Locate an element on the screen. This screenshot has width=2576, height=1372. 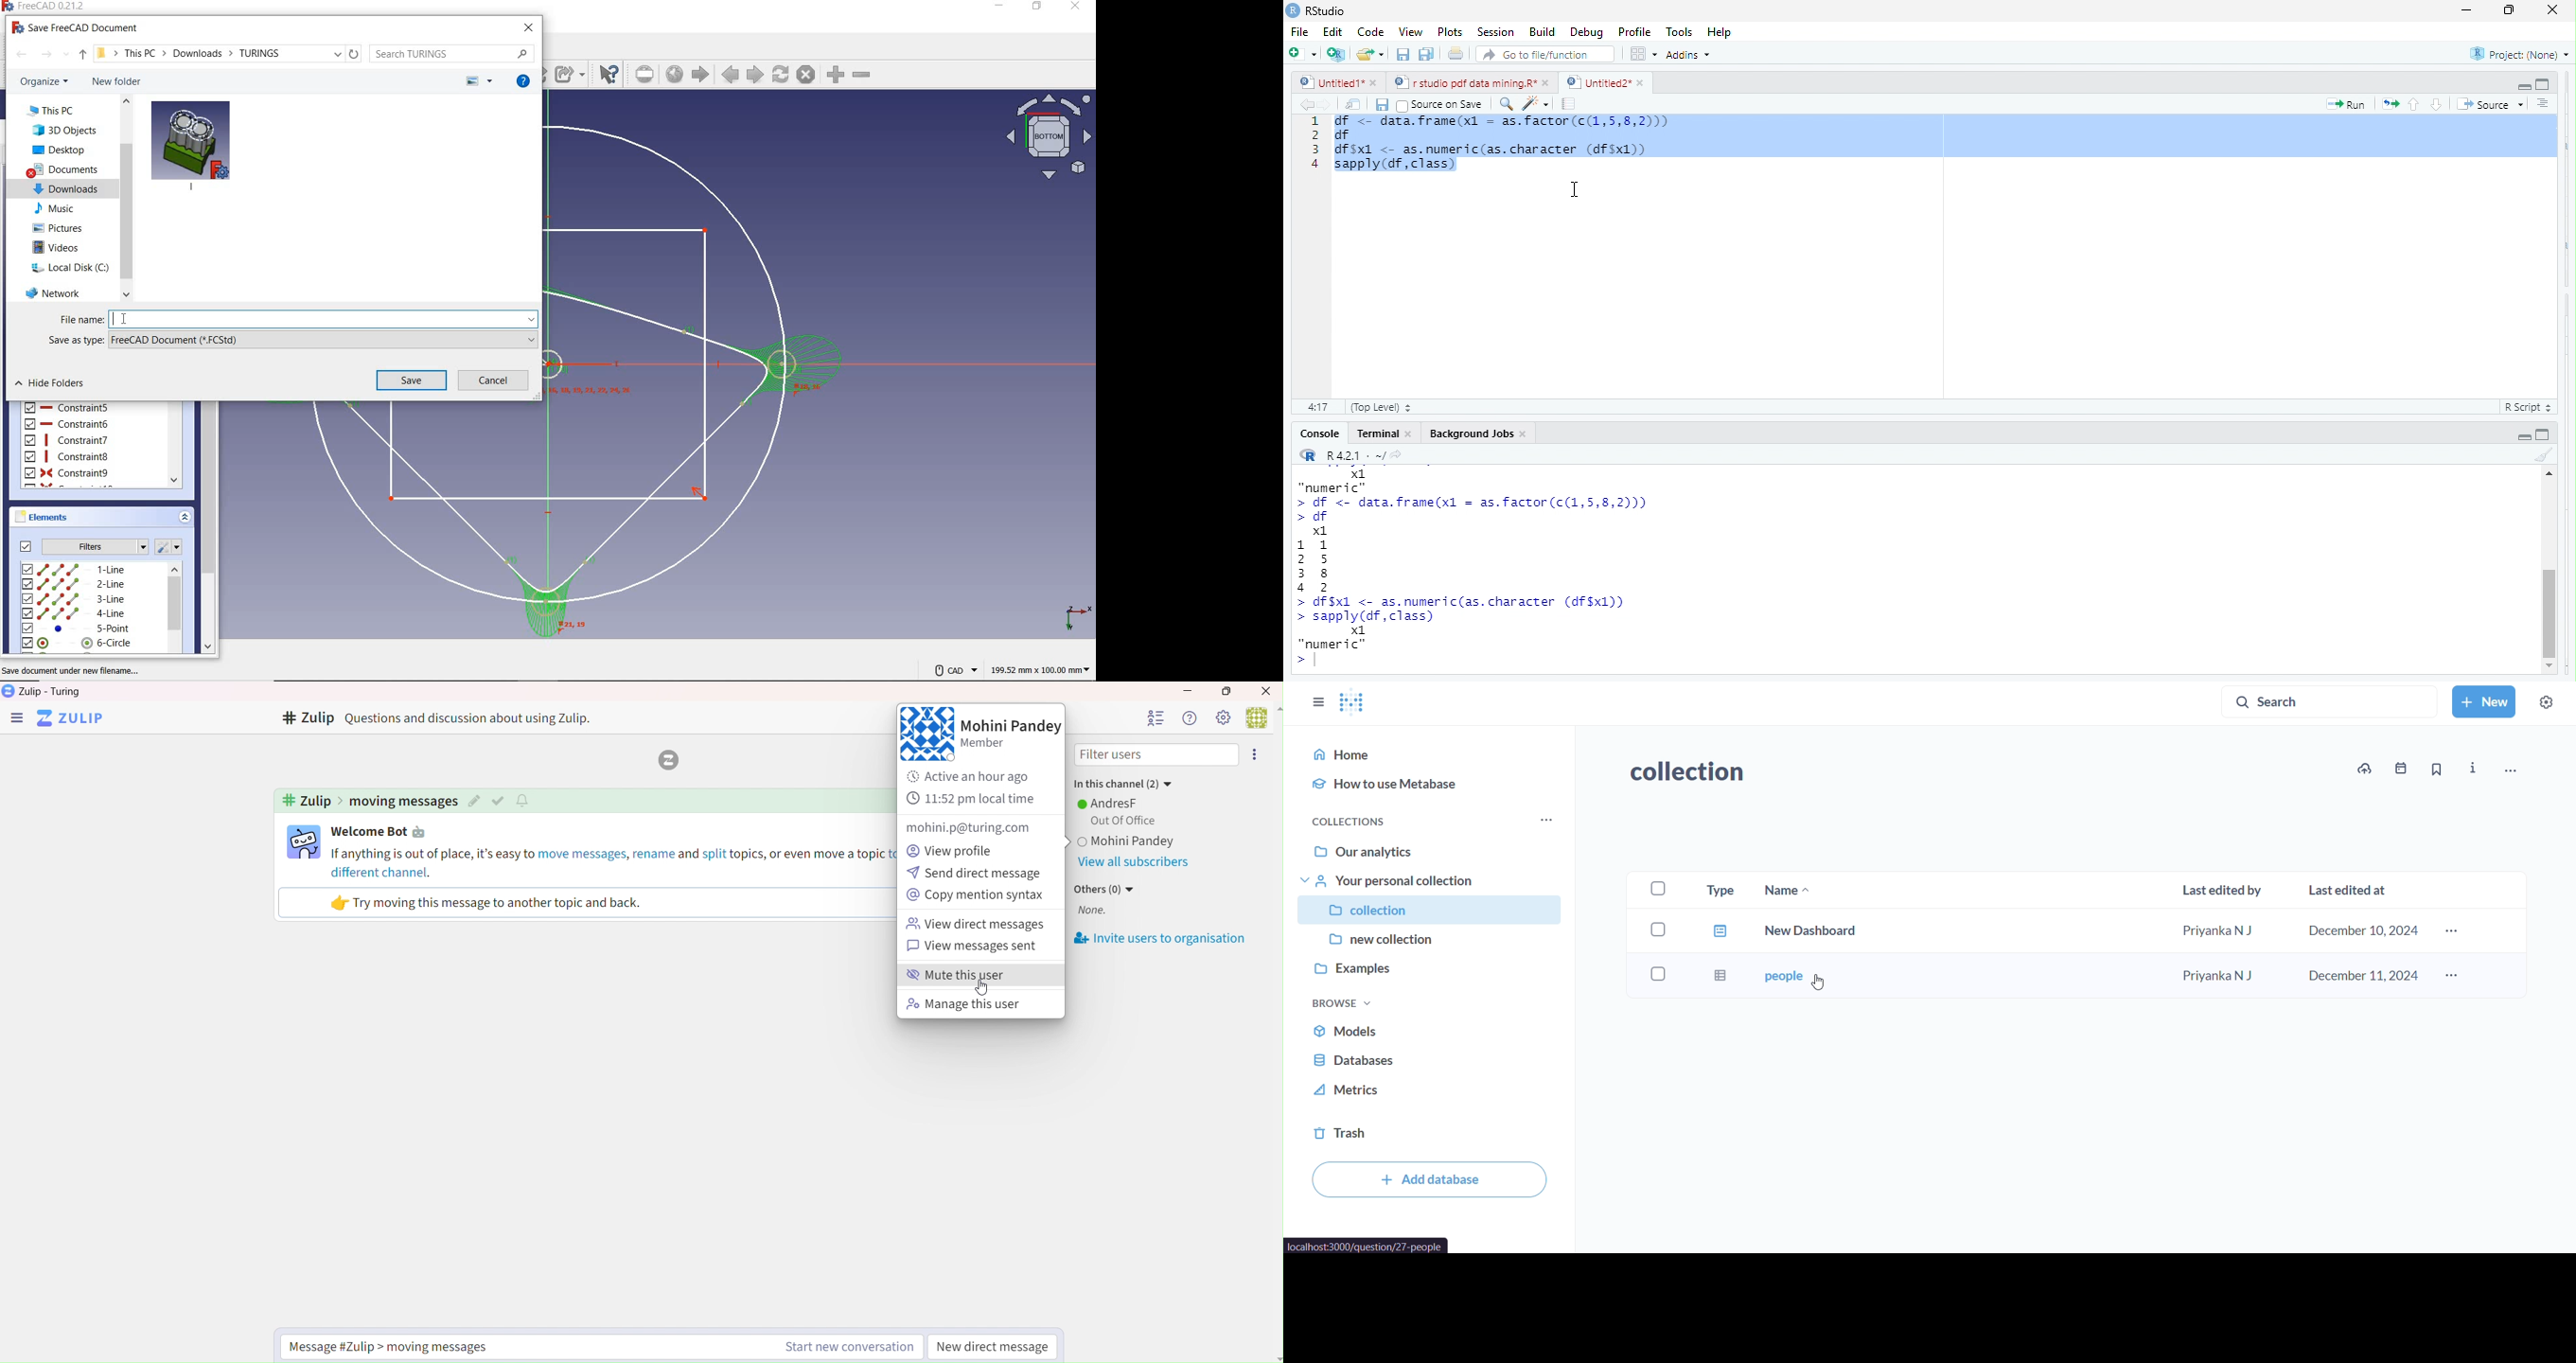
make sub-link is located at coordinates (570, 74).